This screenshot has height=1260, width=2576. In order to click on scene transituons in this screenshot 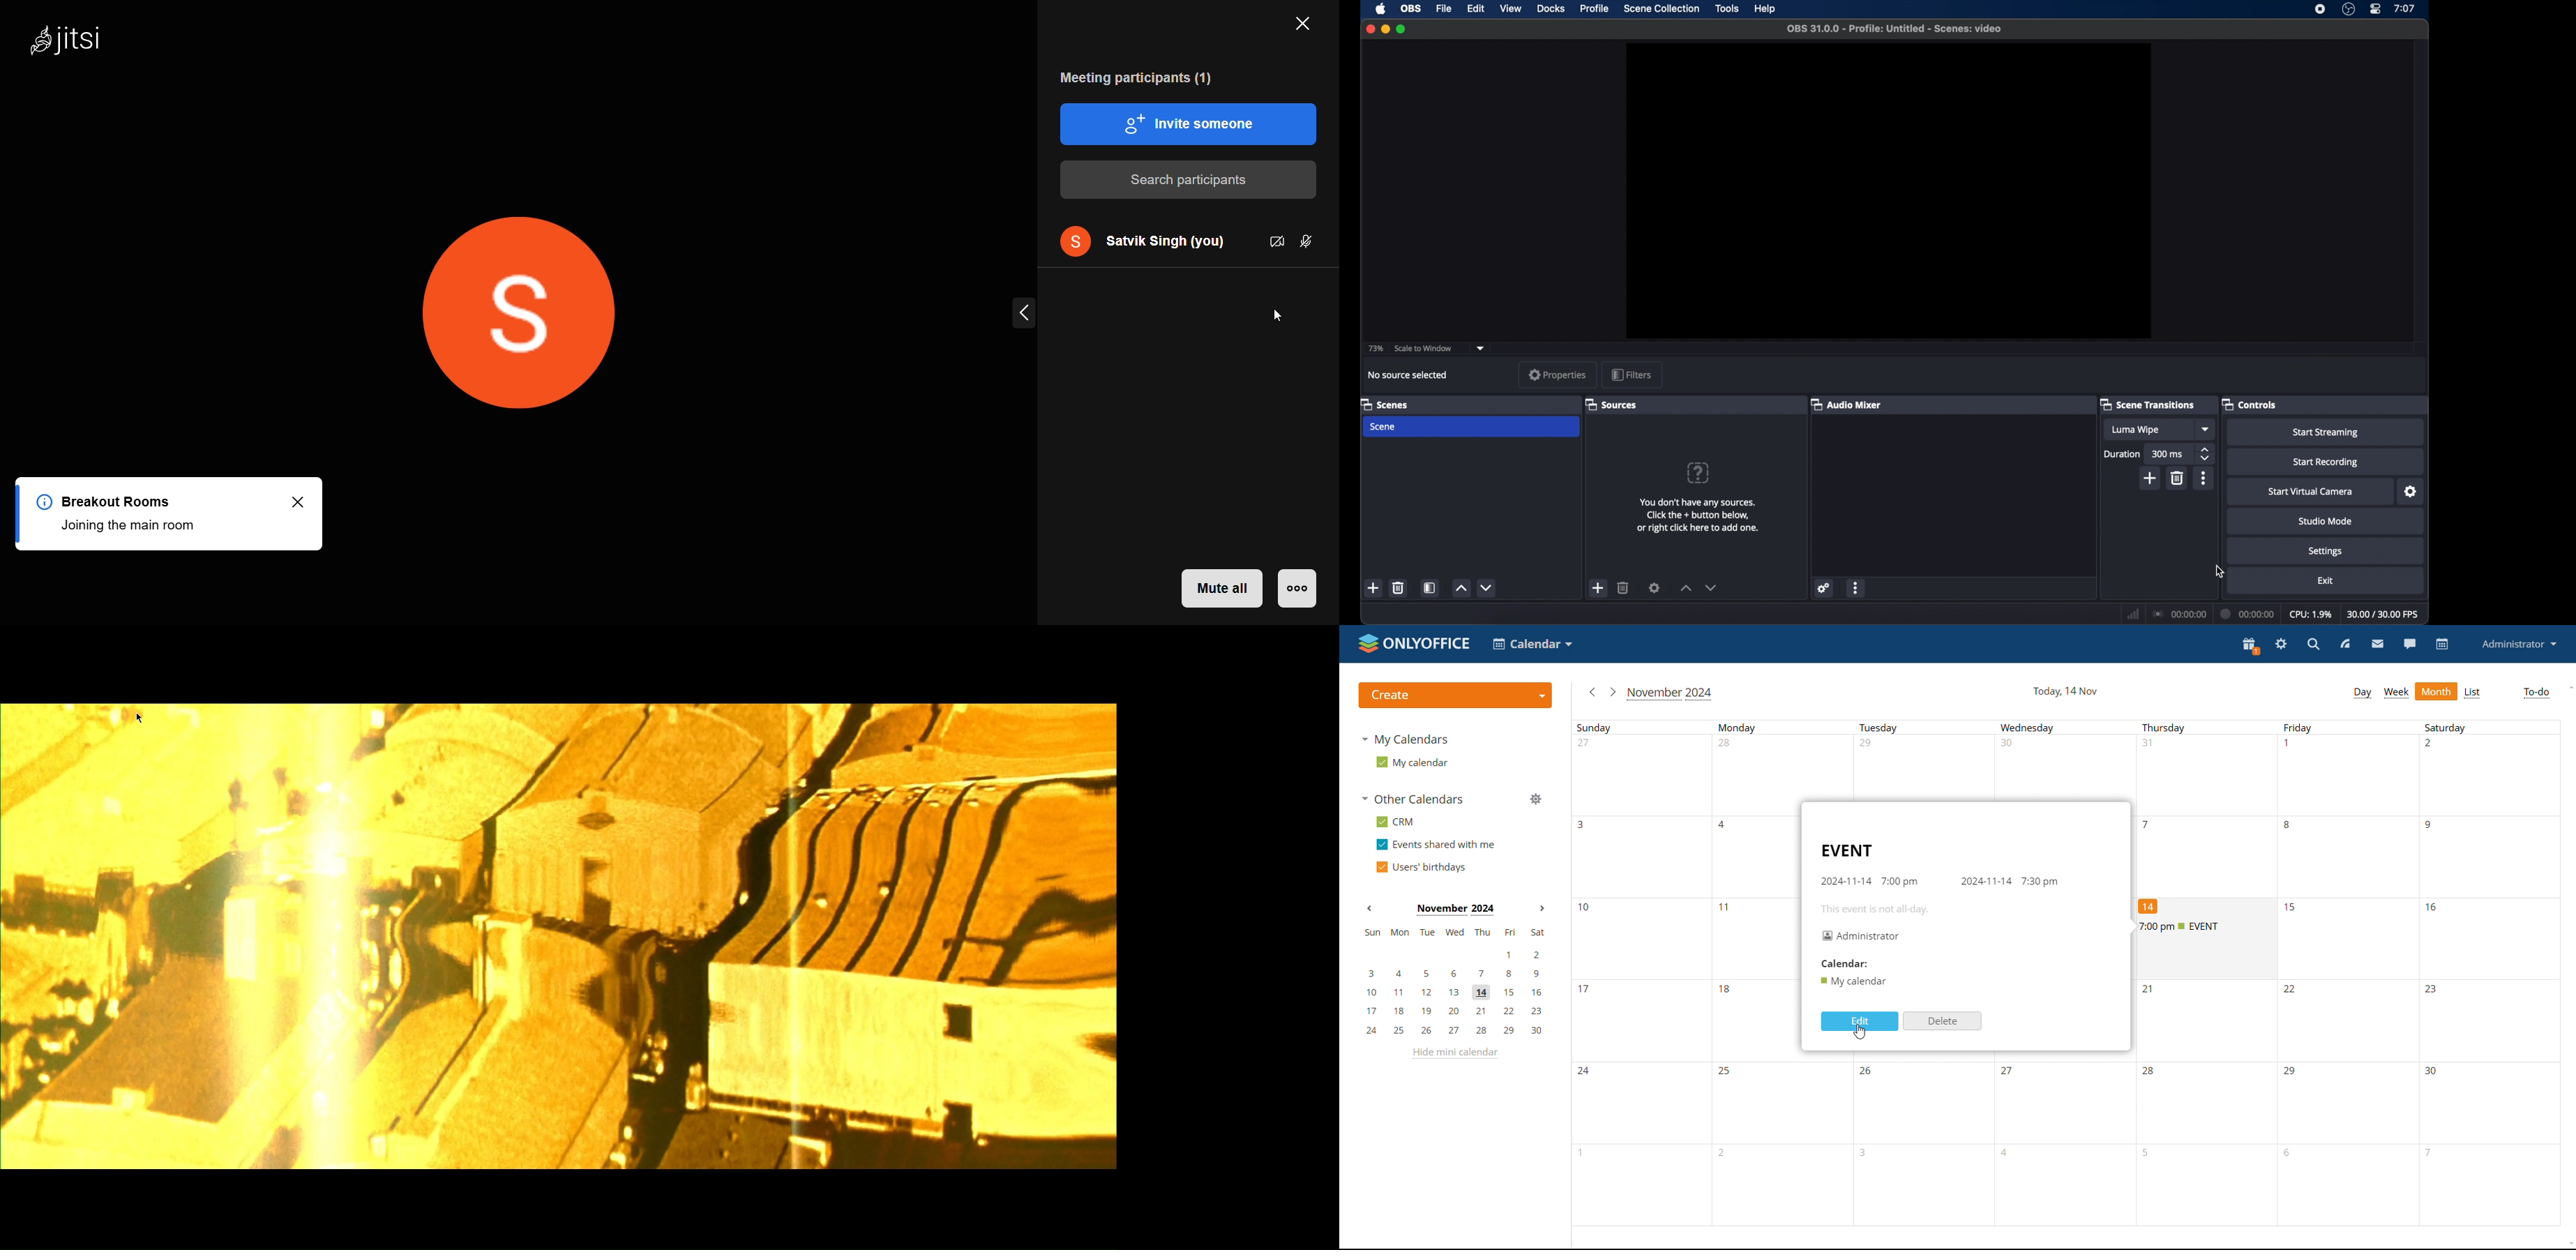, I will do `click(2149, 404)`.